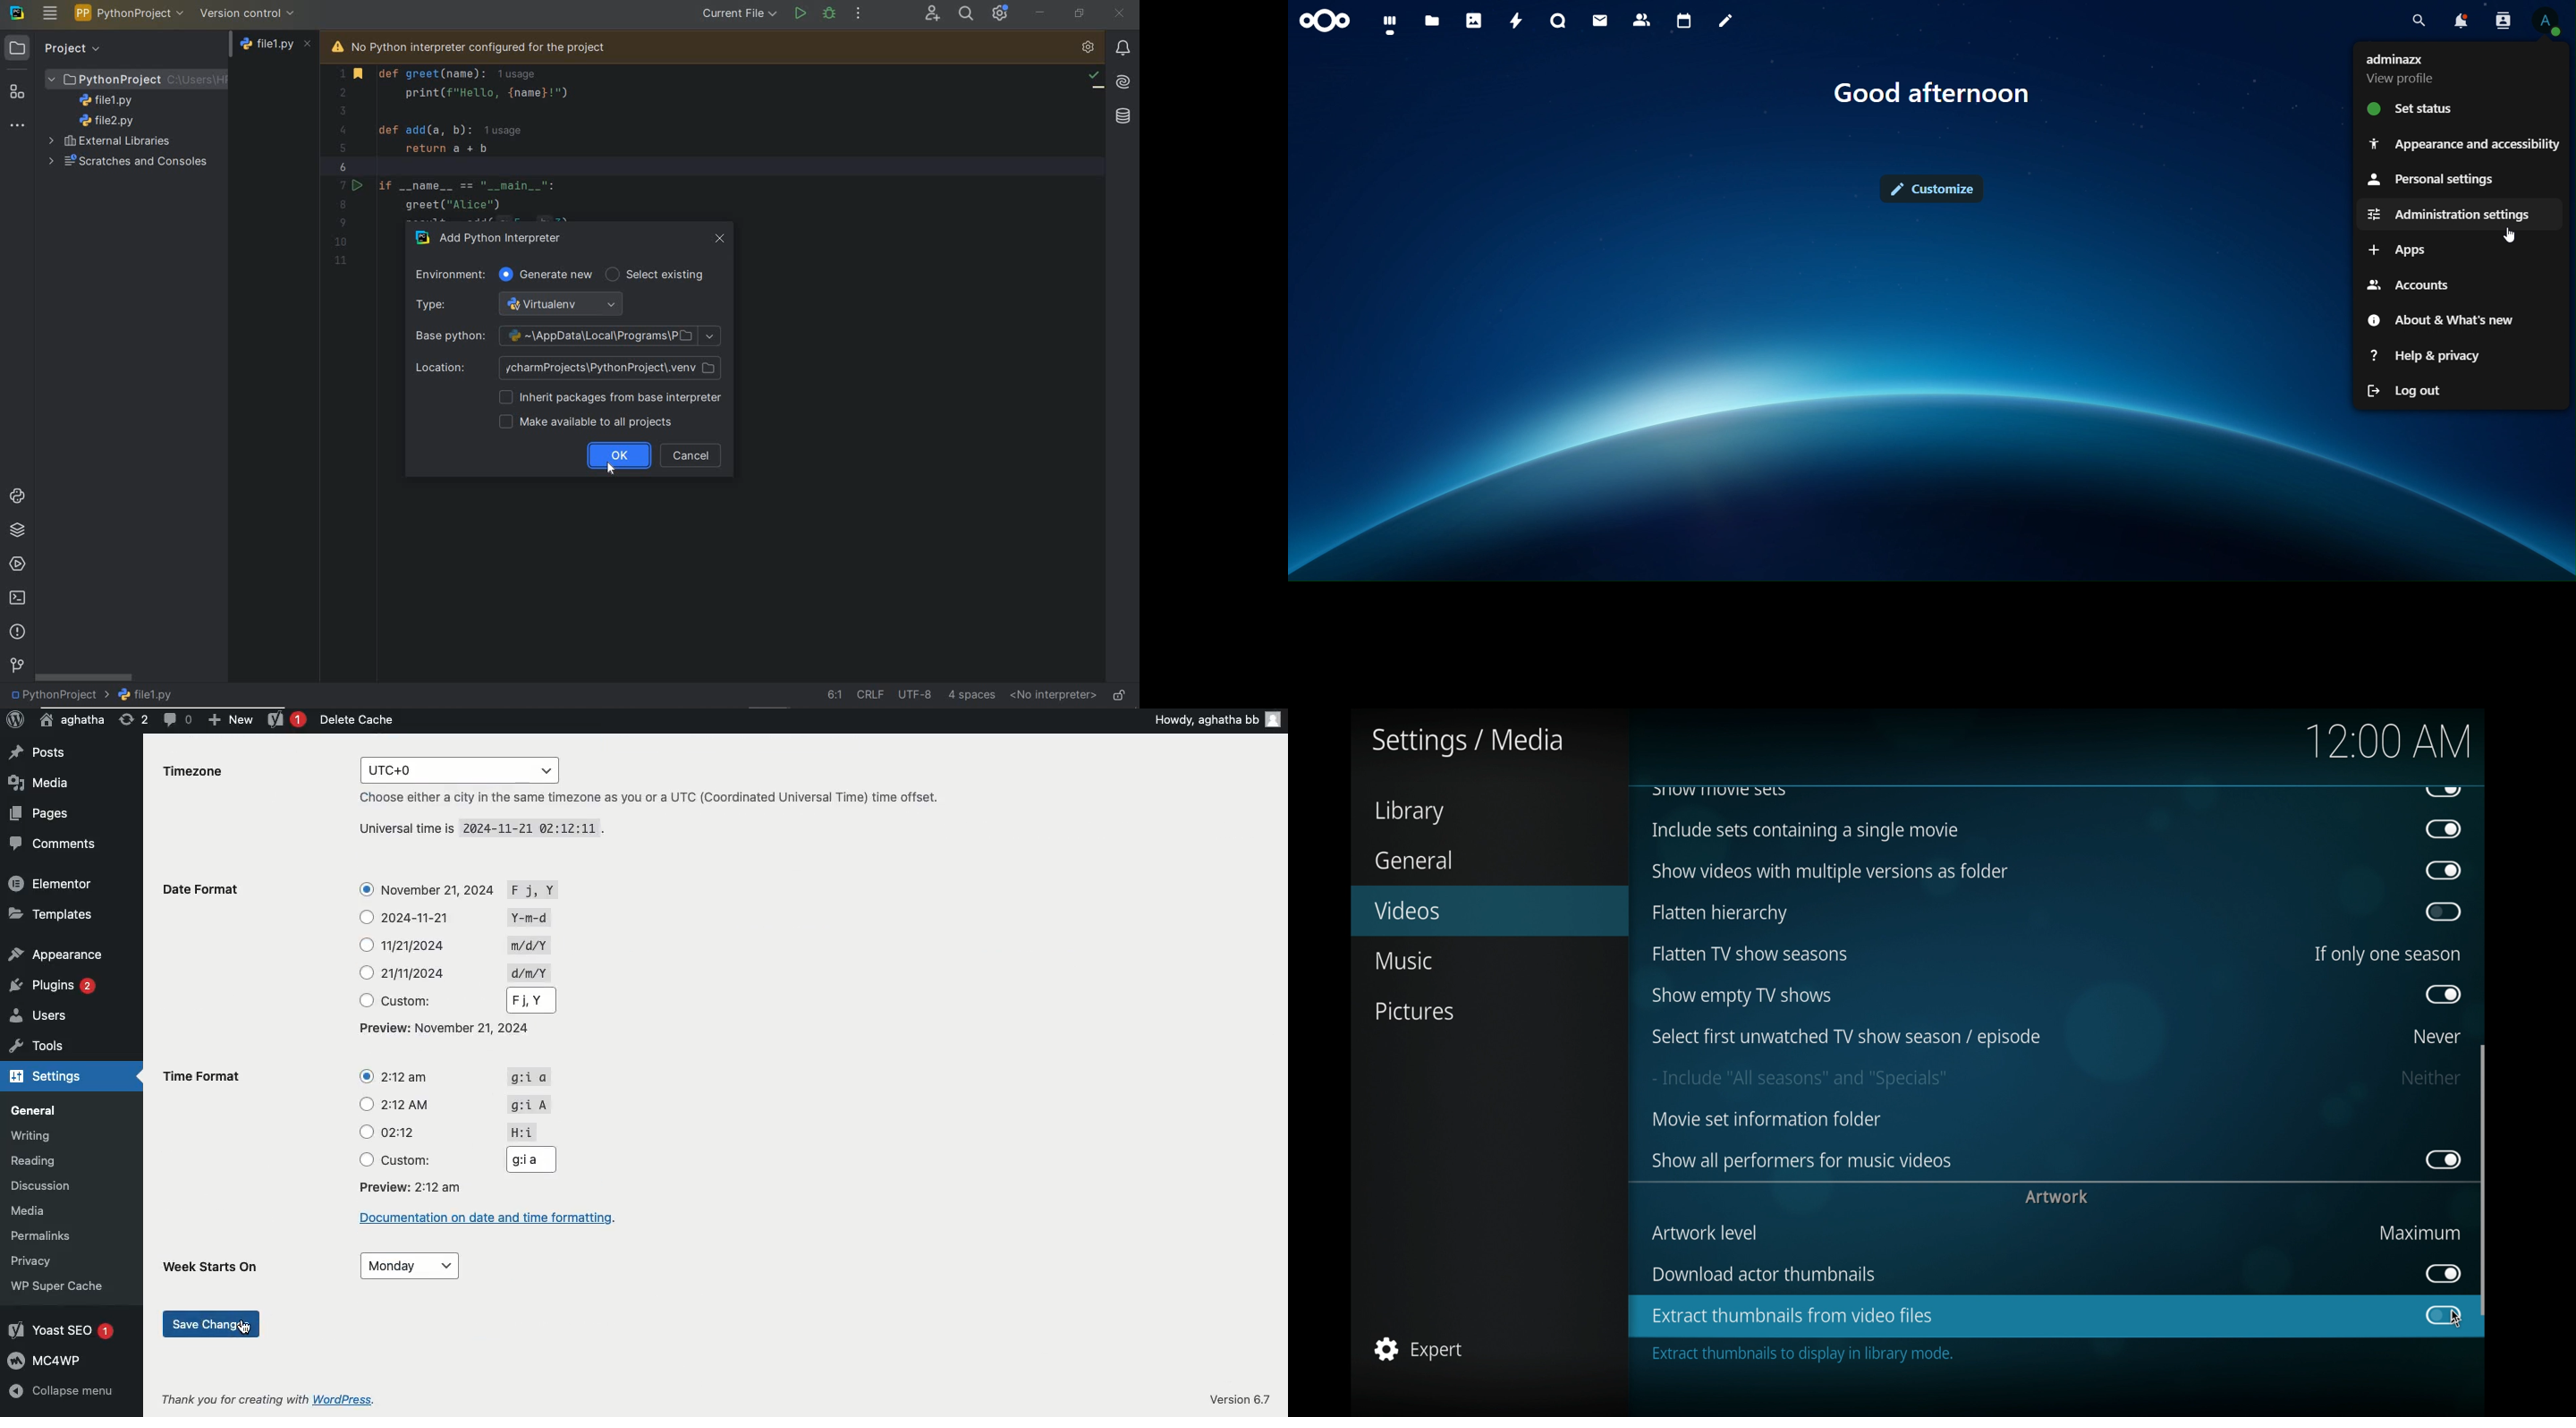 This screenshot has height=1428, width=2576. I want to click on expert, so click(1419, 1348).